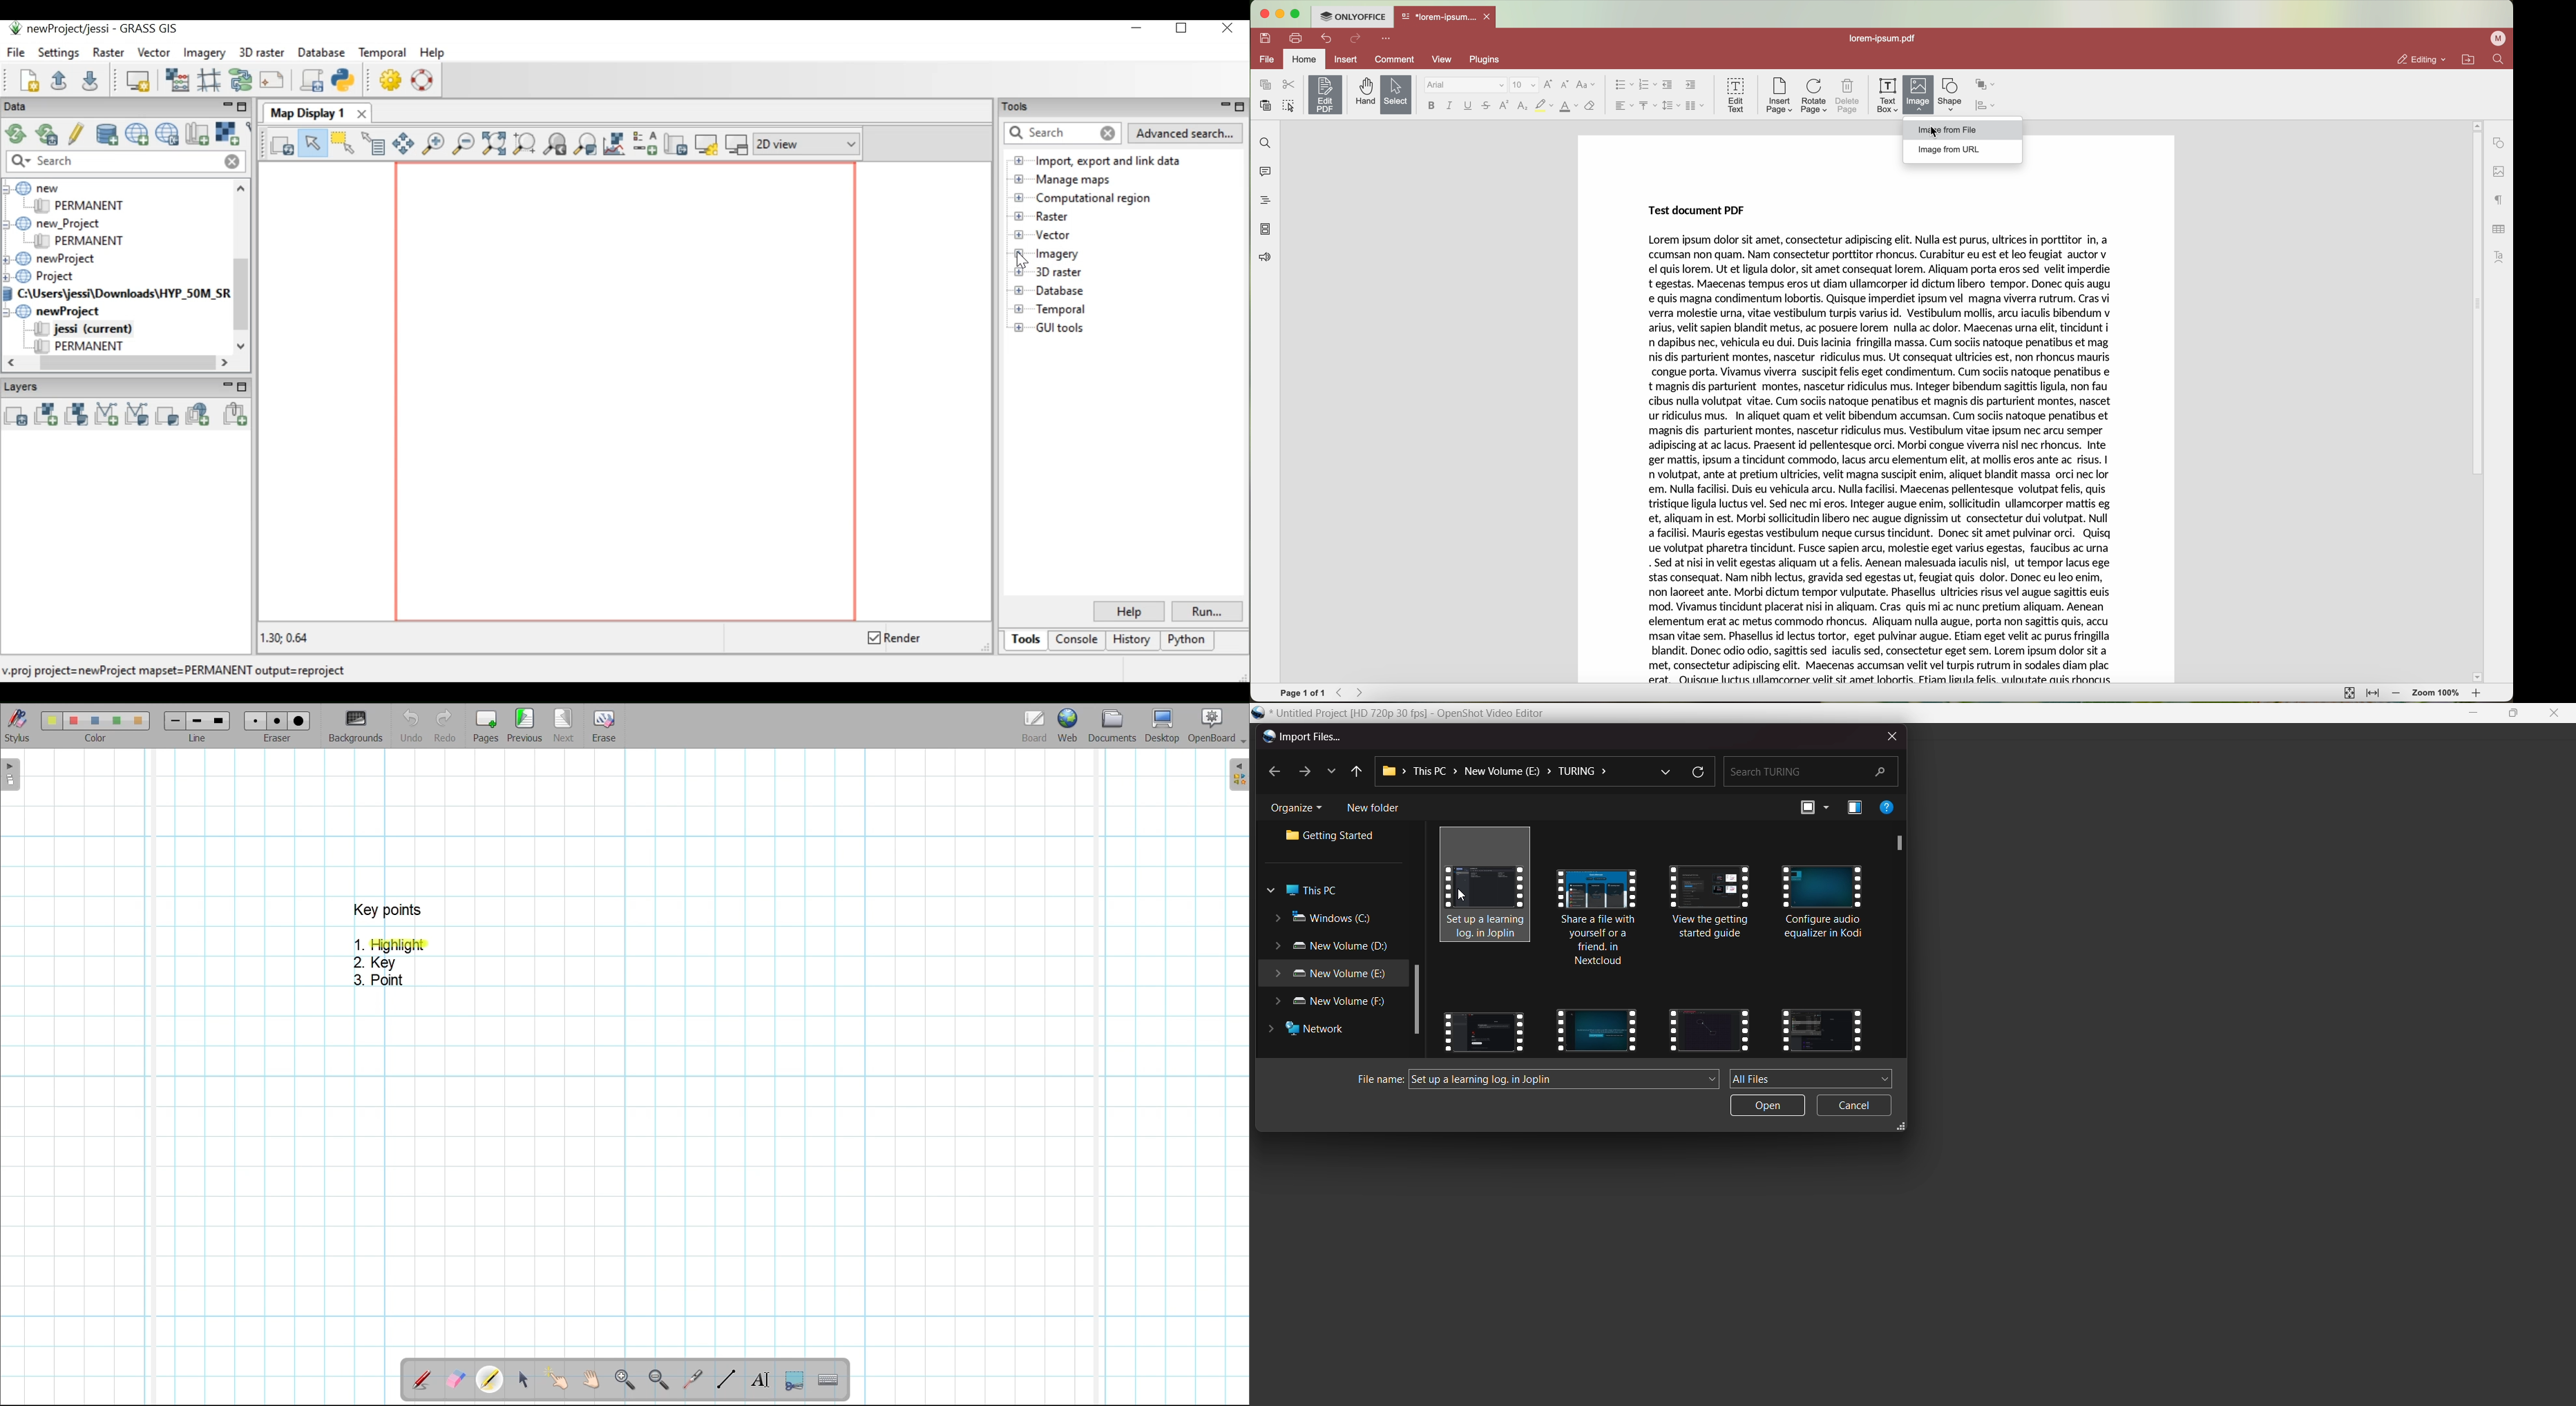 The height and width of the screenshot is (1428, 2576). I want to click on preview, so click(1855, 809).